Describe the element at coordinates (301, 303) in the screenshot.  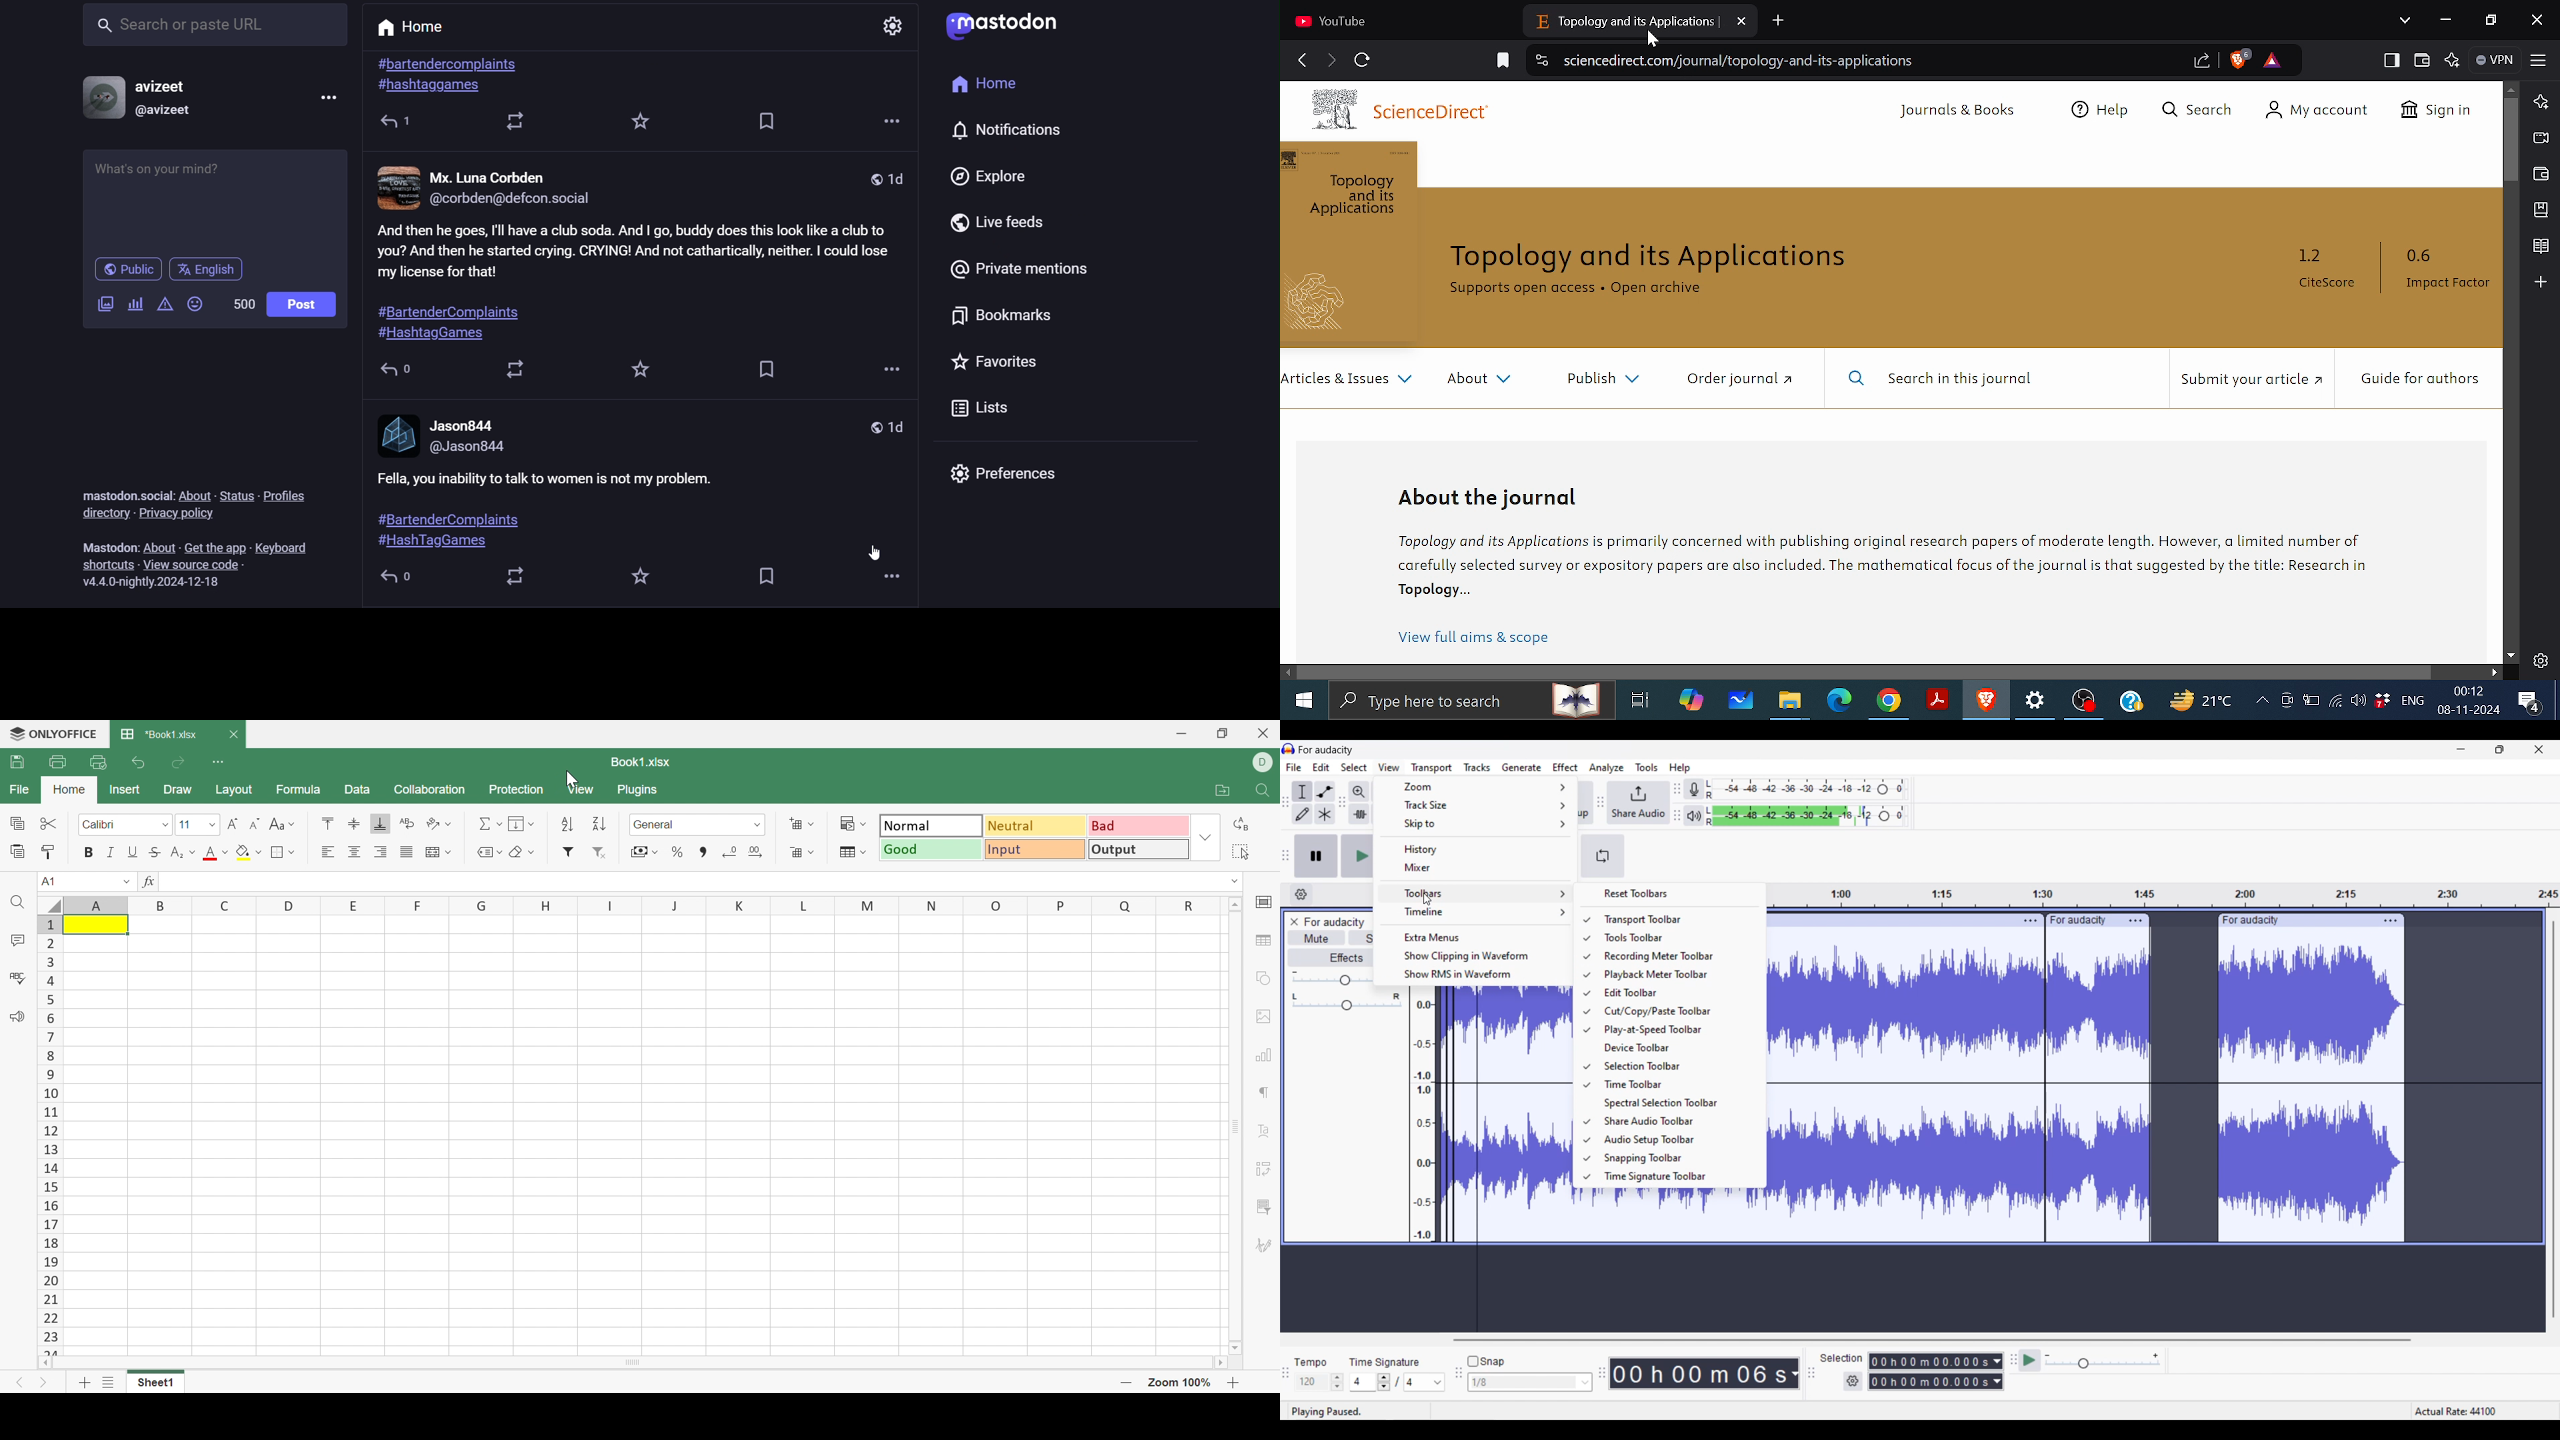
I see `post` at that location.